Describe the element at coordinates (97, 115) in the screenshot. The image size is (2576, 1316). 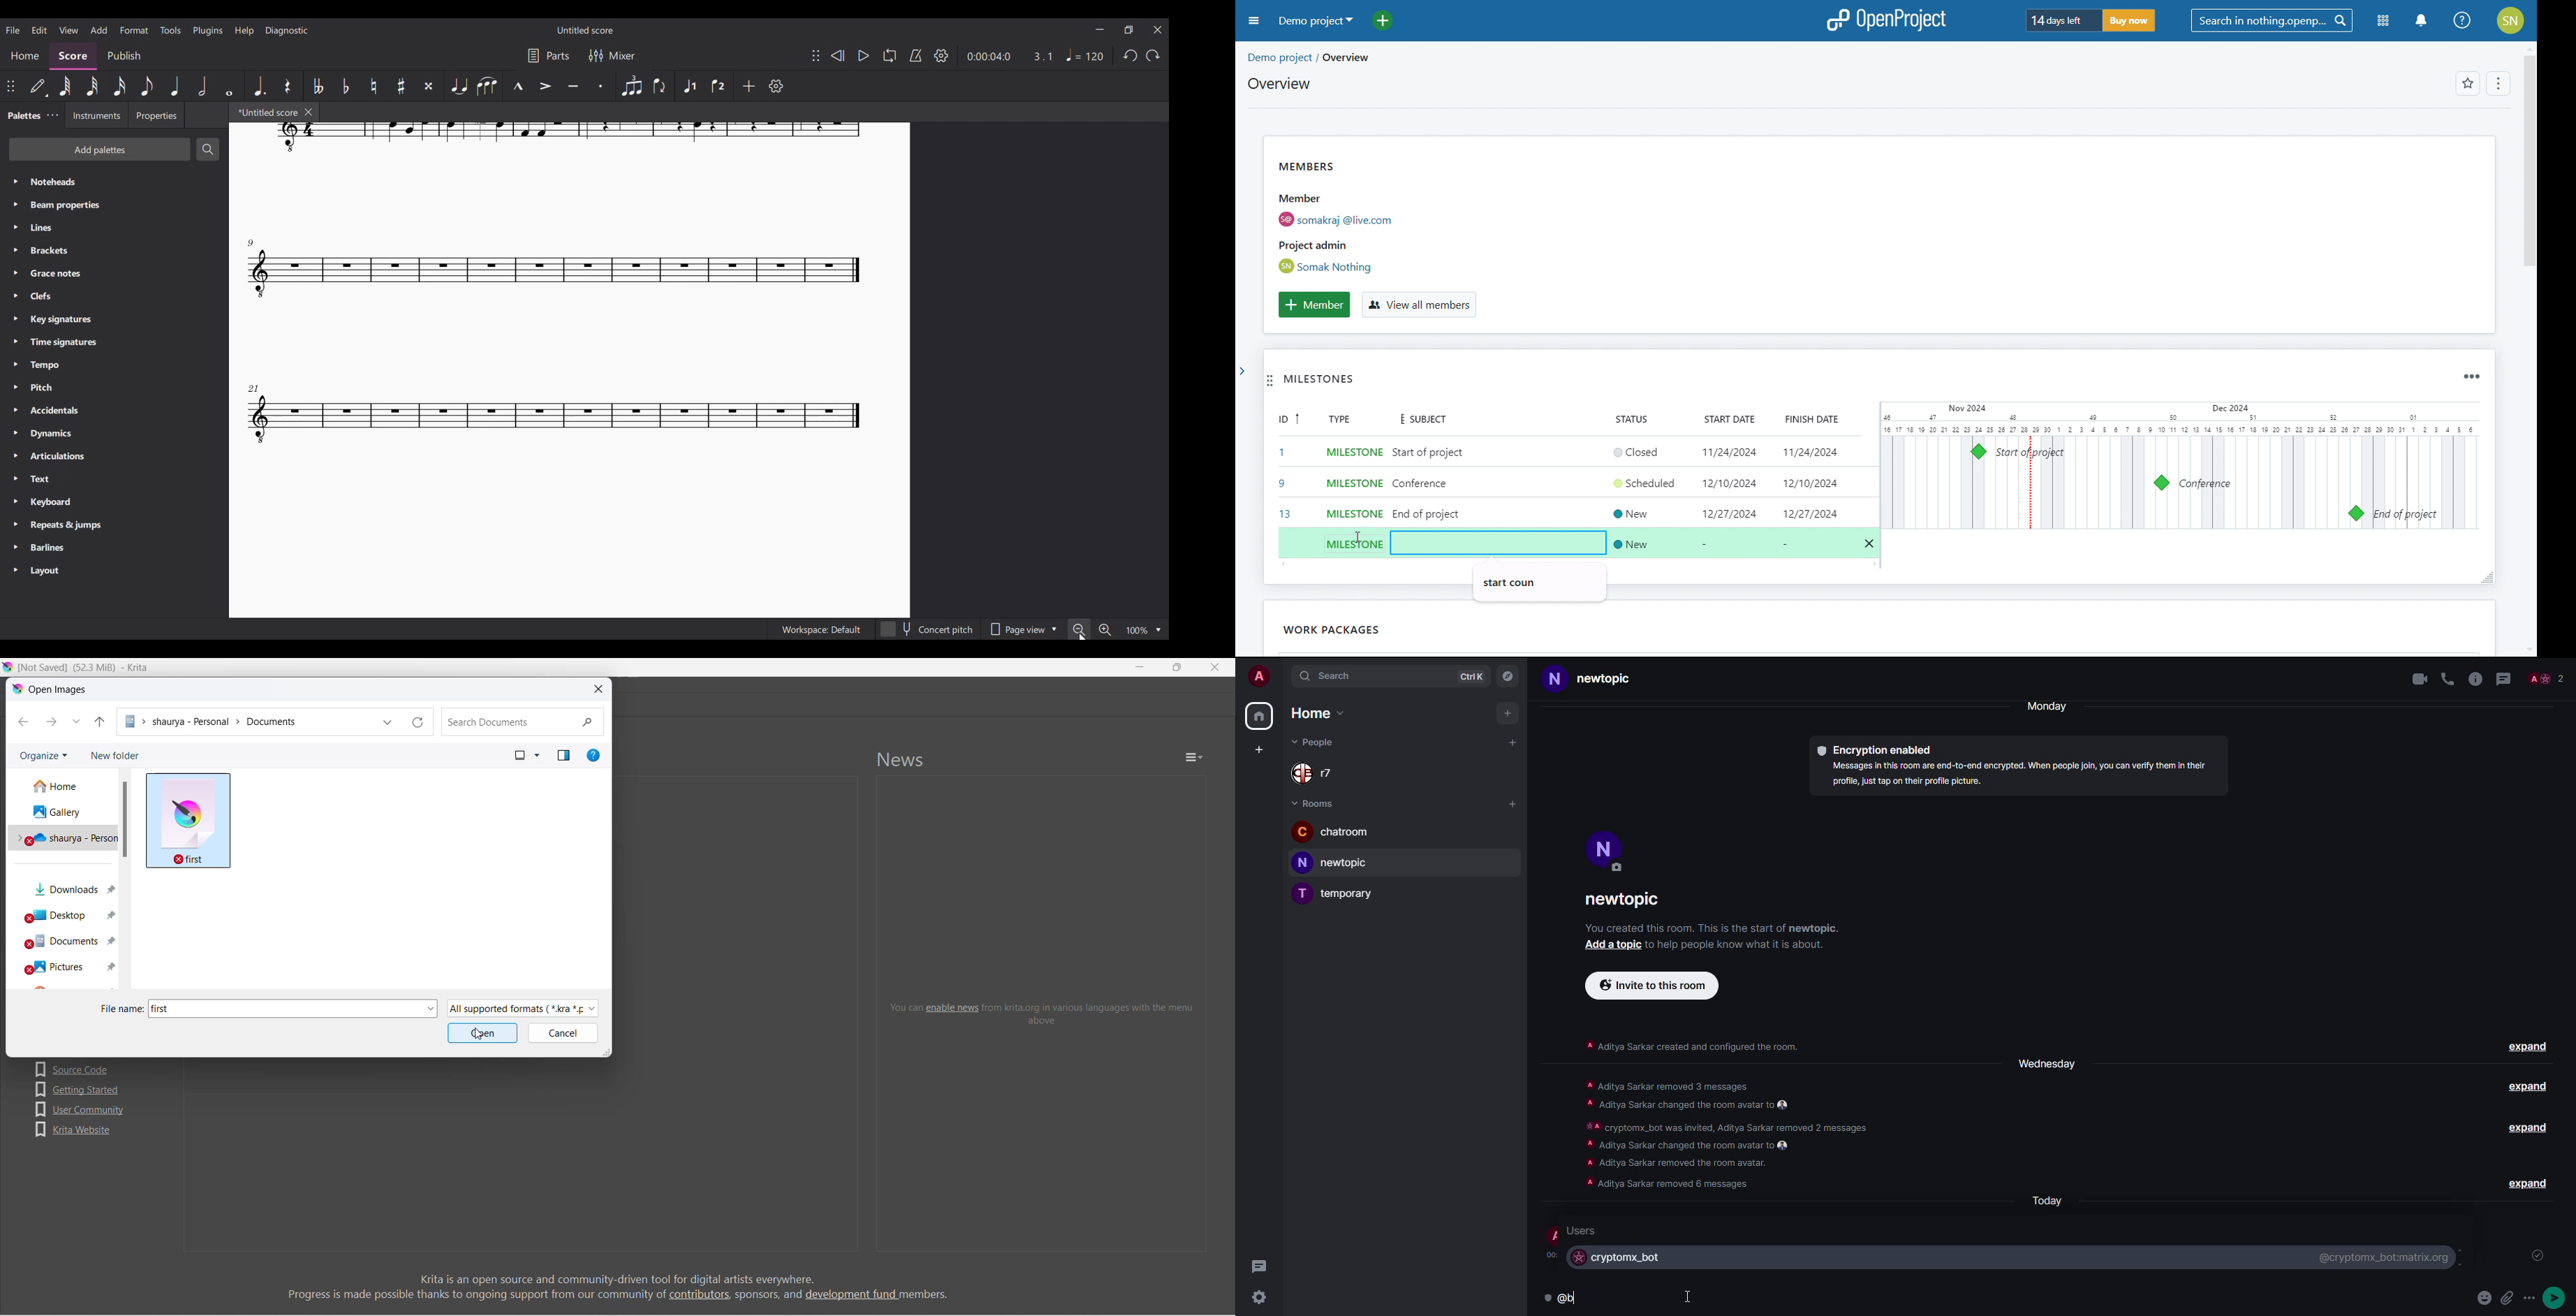
I see `Instruments` at that location.